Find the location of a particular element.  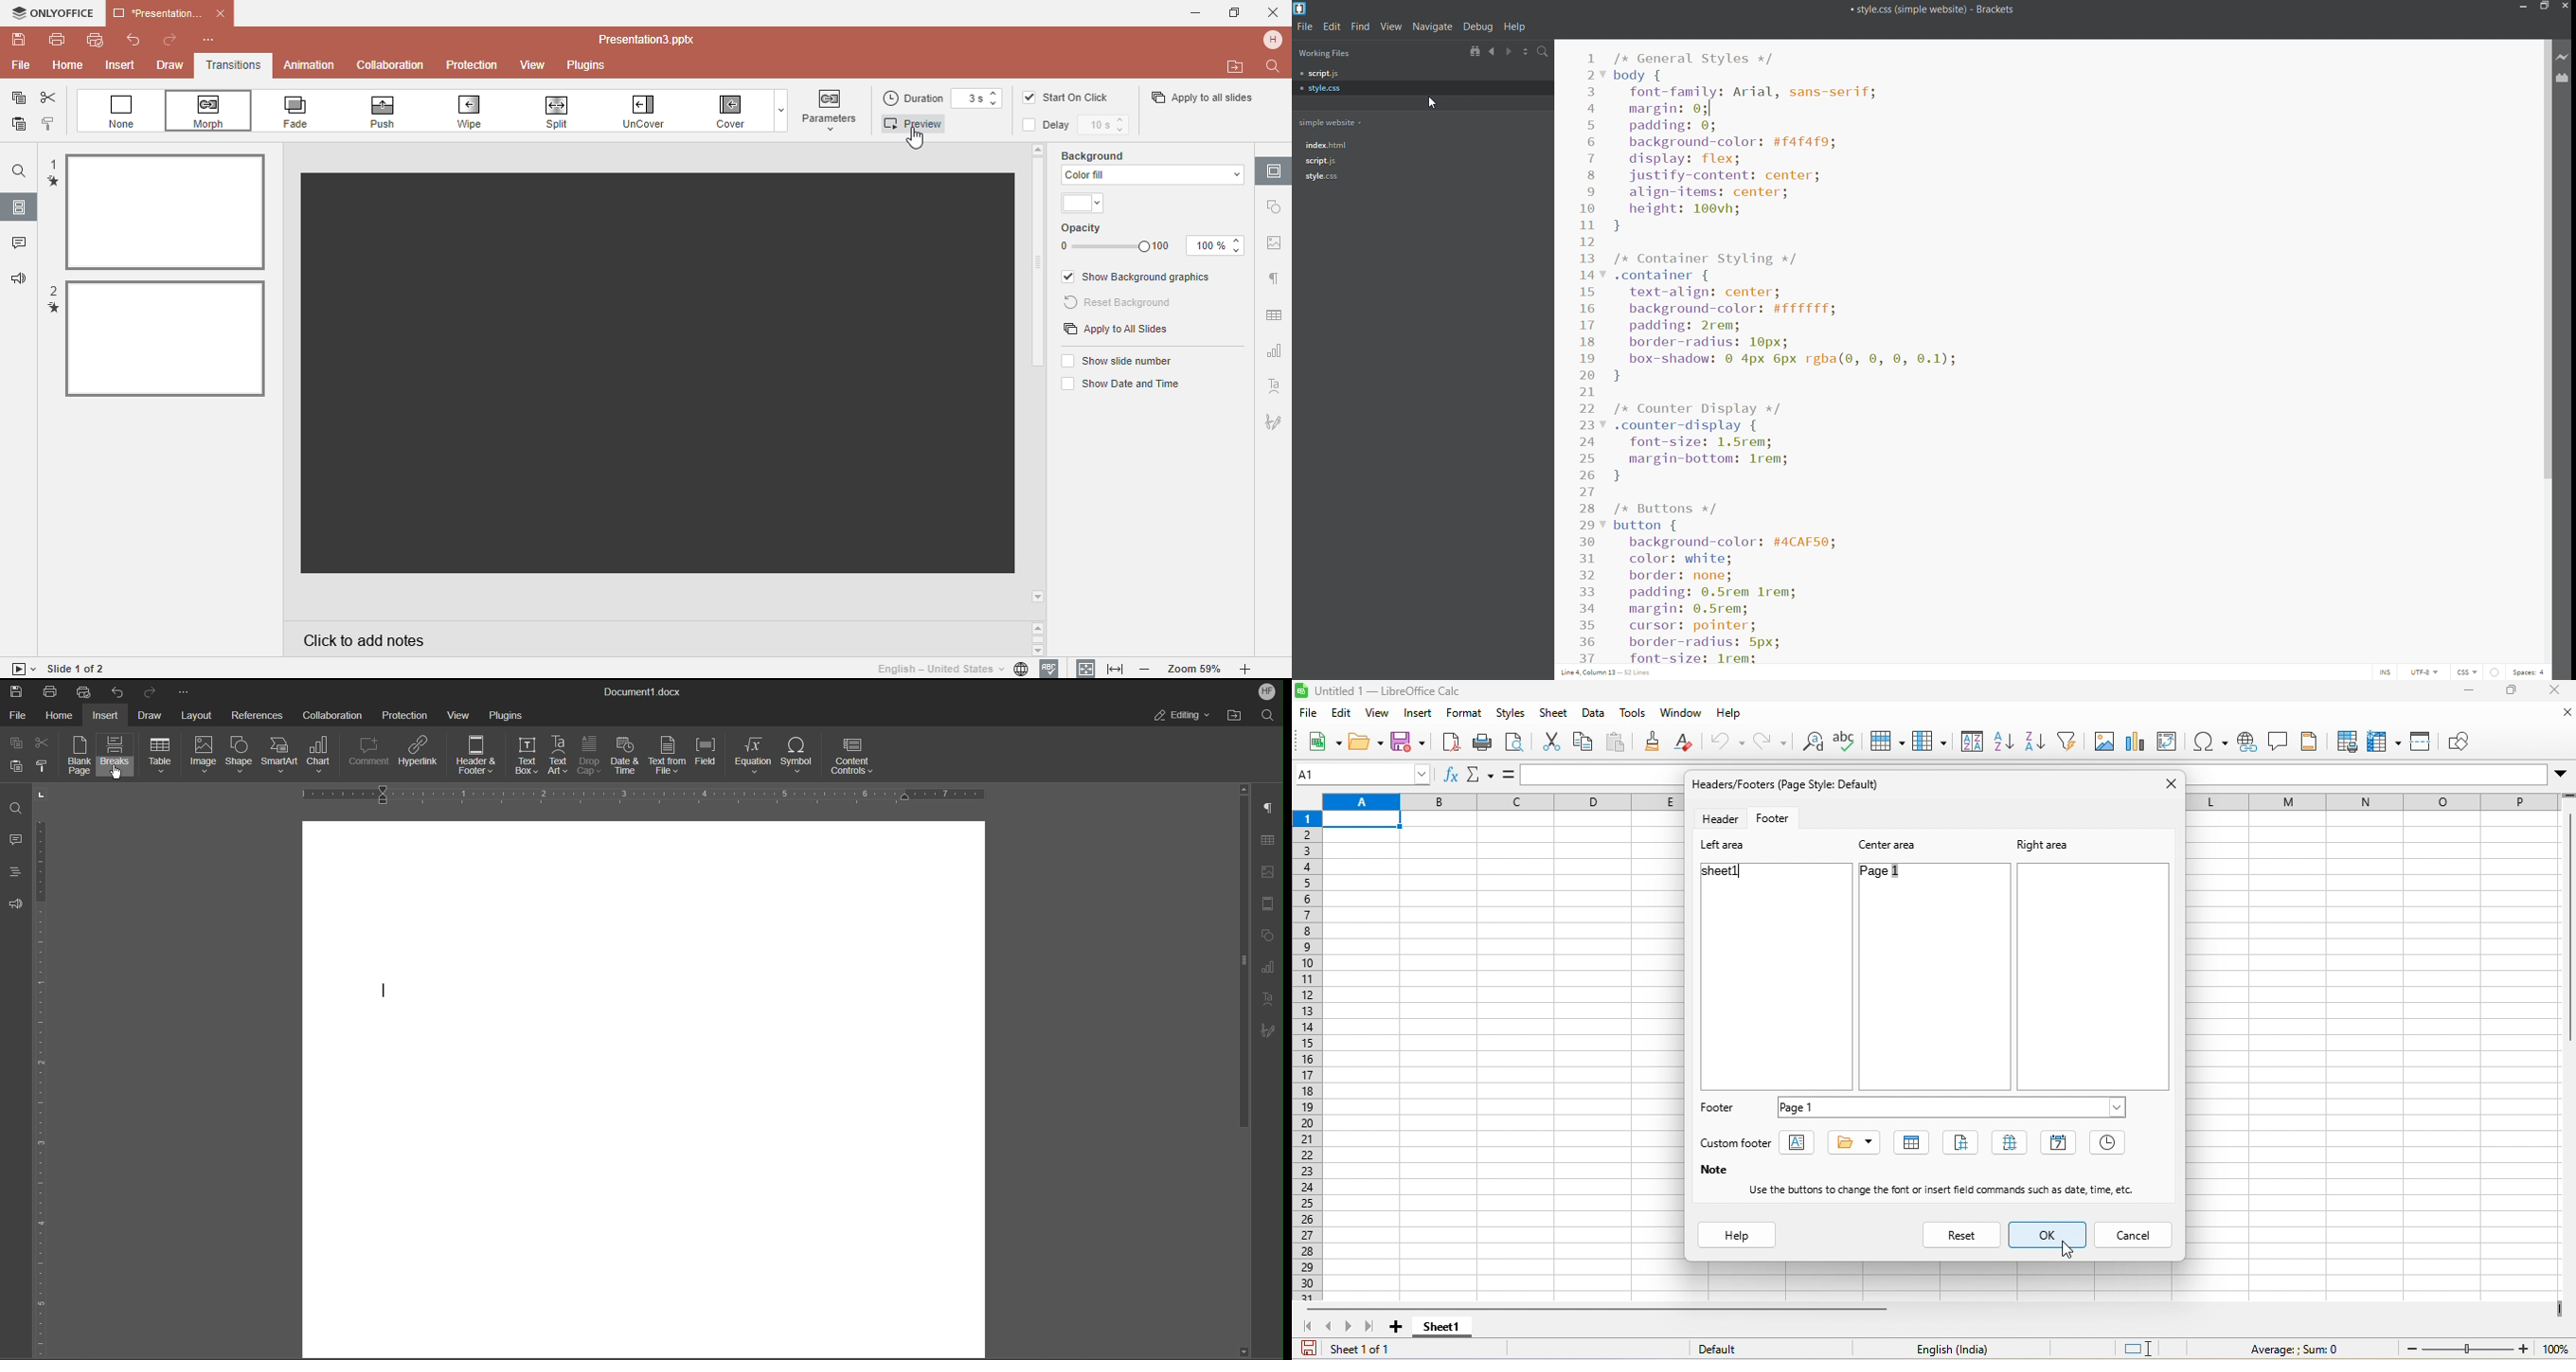

Layout is located at coordinates (197, 713).